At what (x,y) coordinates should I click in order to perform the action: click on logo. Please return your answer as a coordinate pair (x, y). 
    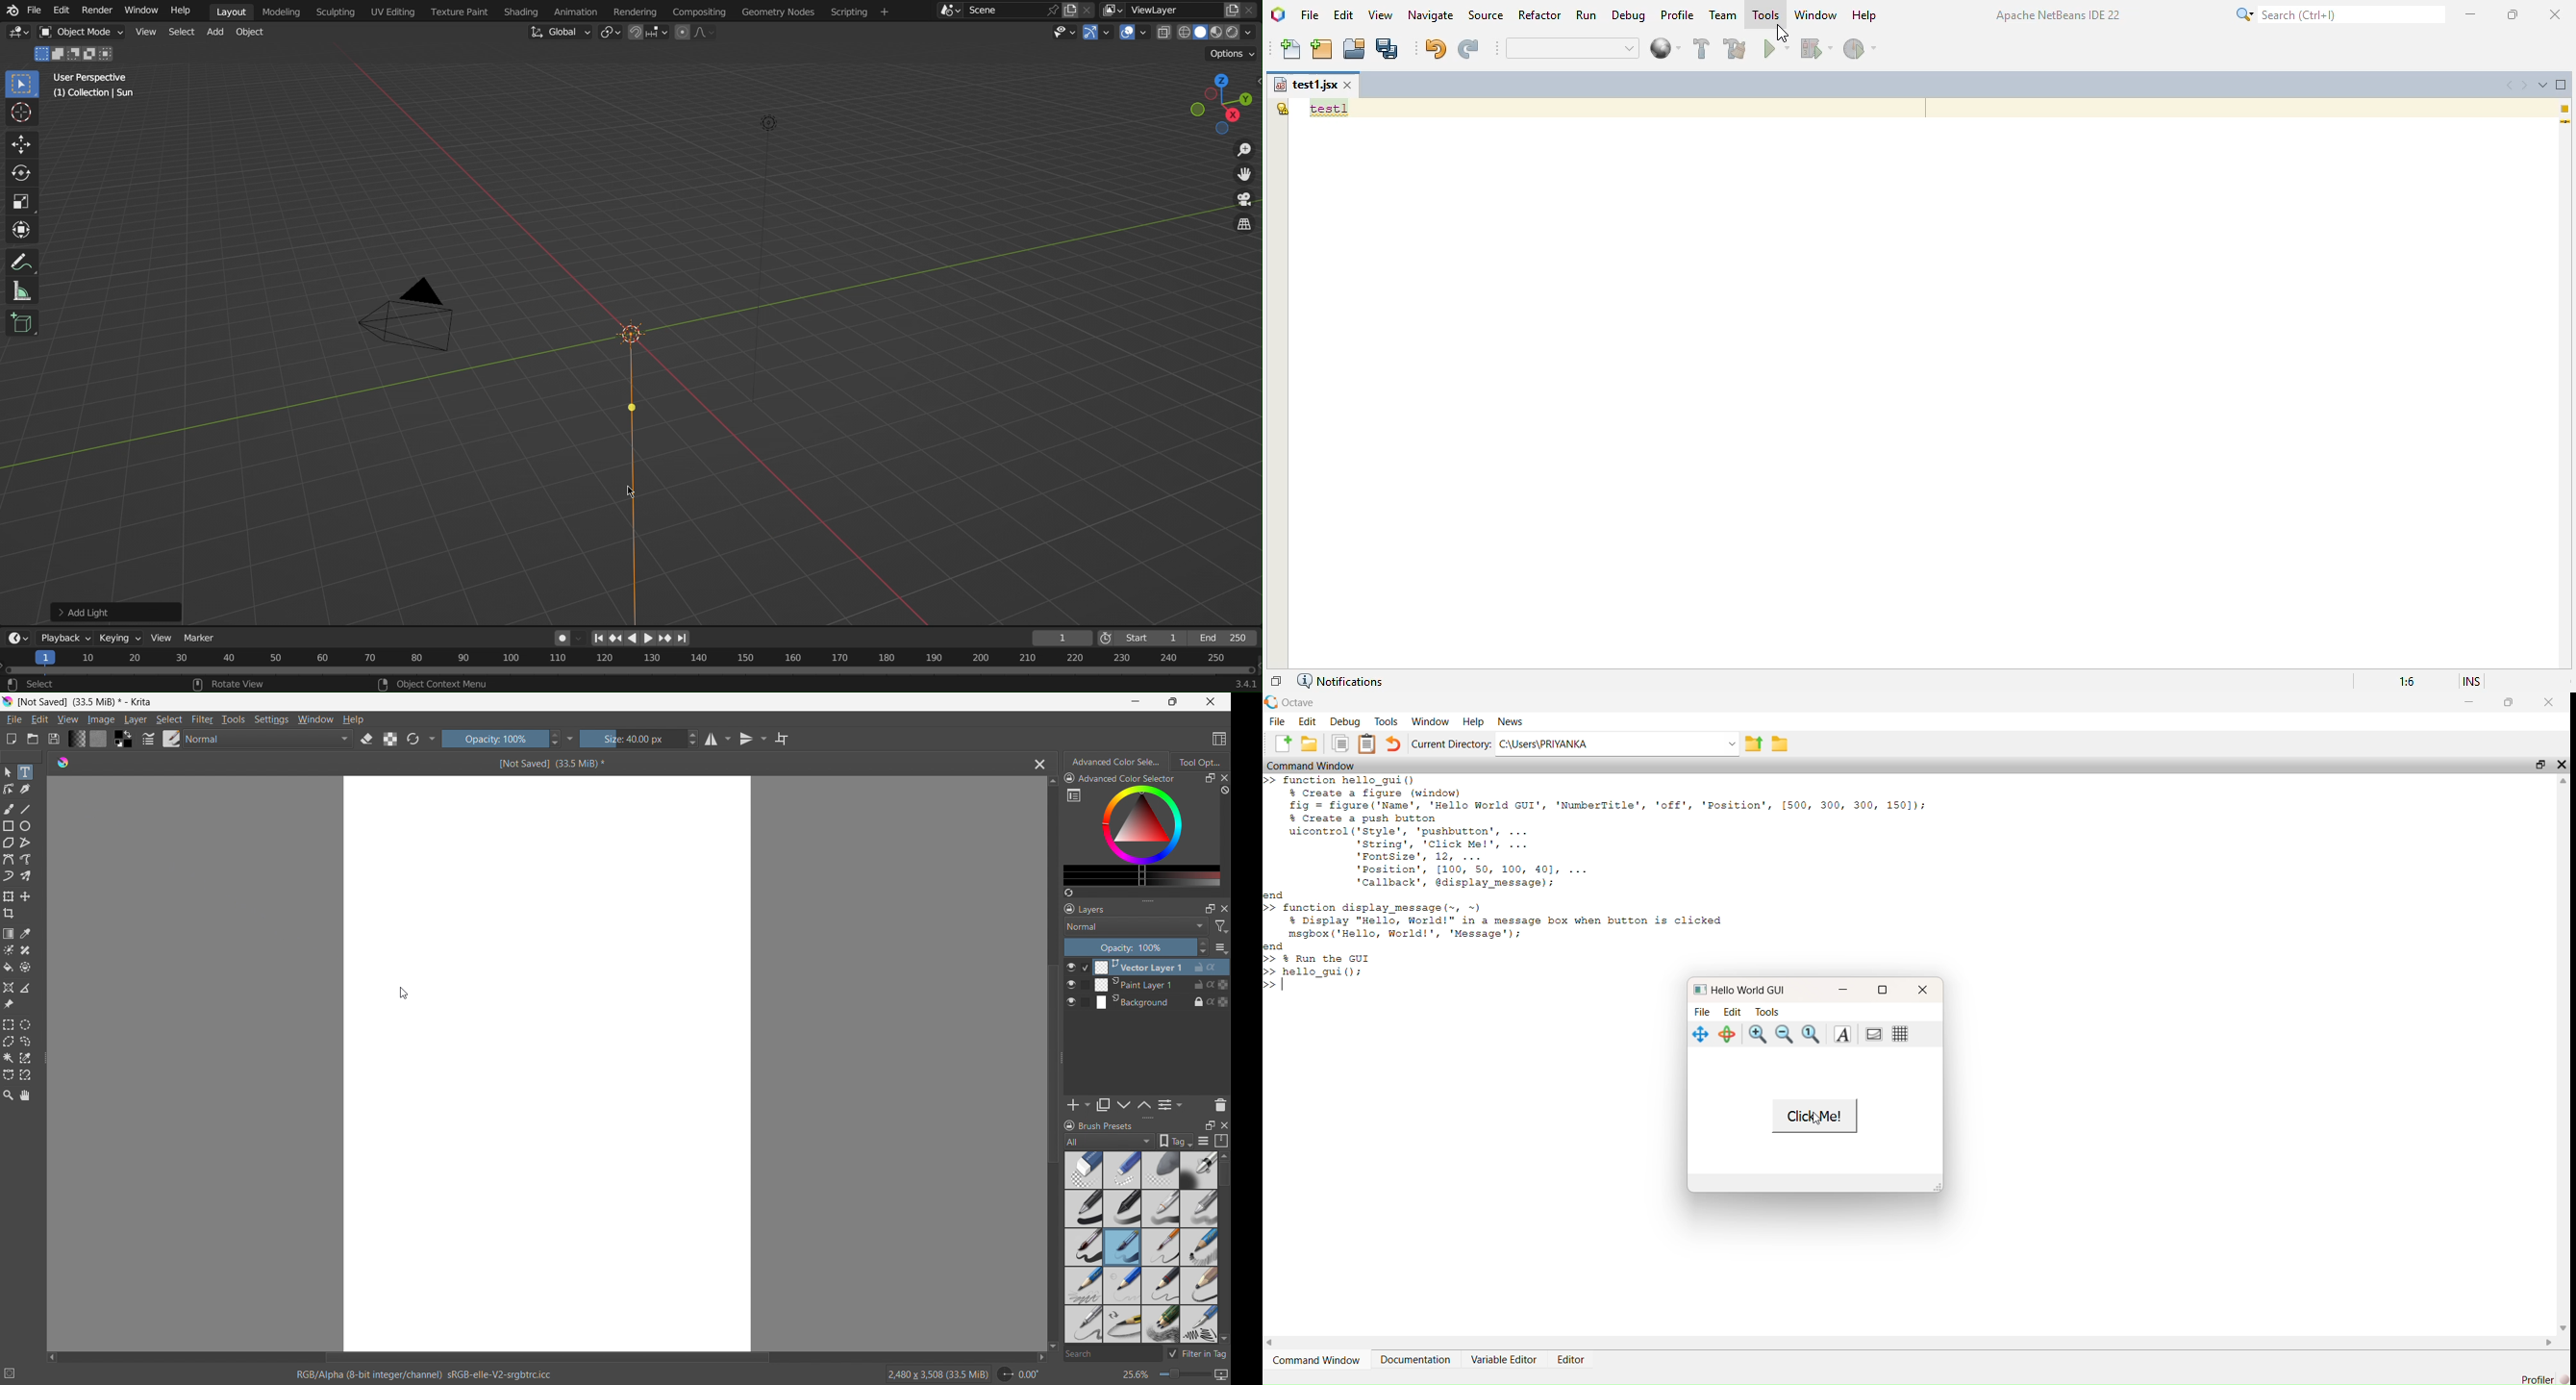
    Looking at the image, I should click on (63, 761).